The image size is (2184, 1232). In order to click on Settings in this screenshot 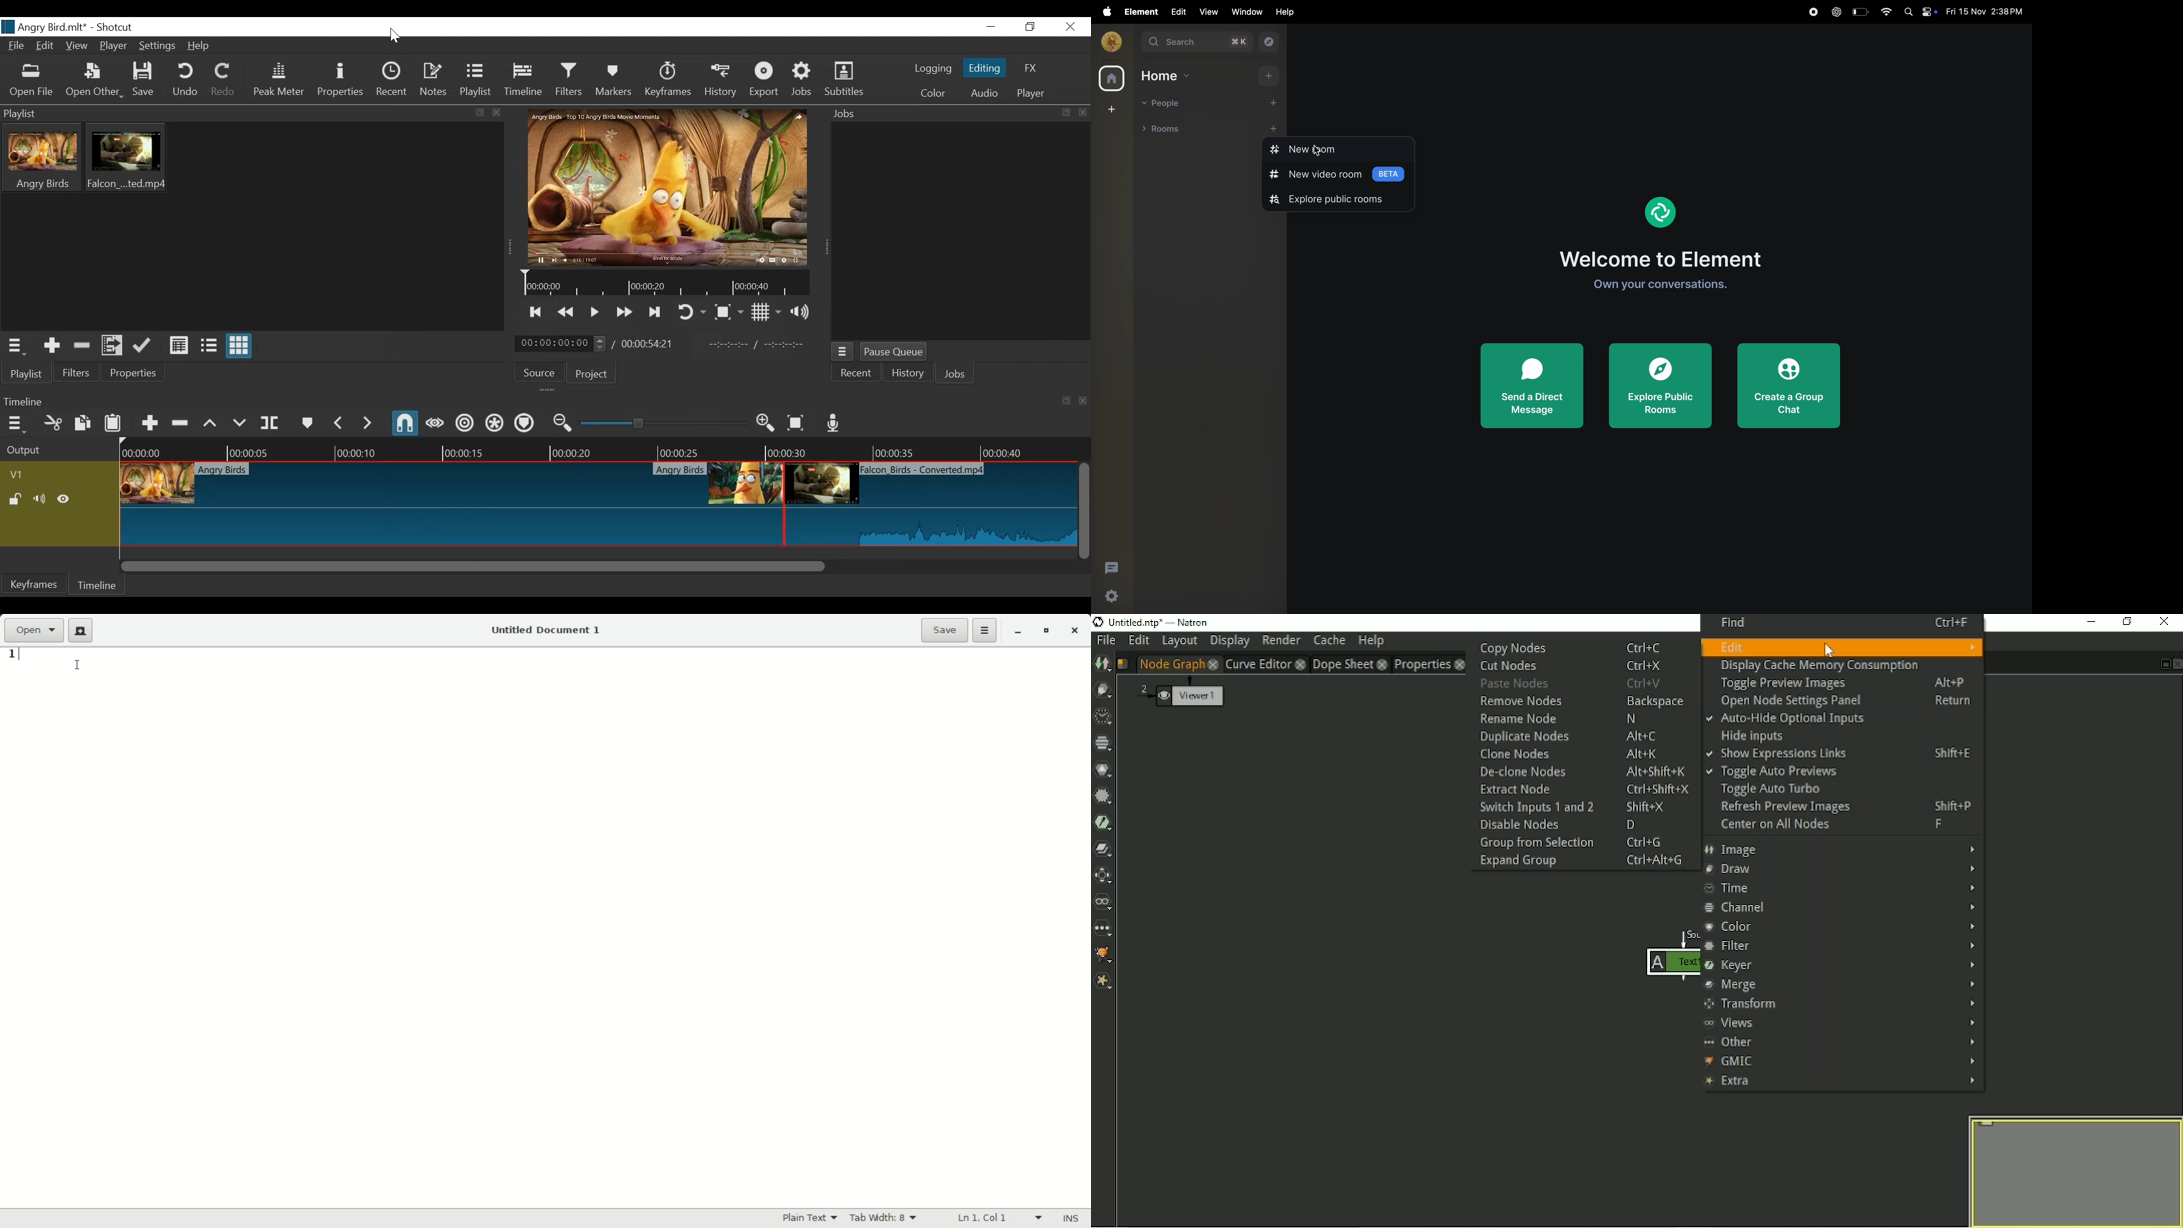, I will do `click(159, 45)`.